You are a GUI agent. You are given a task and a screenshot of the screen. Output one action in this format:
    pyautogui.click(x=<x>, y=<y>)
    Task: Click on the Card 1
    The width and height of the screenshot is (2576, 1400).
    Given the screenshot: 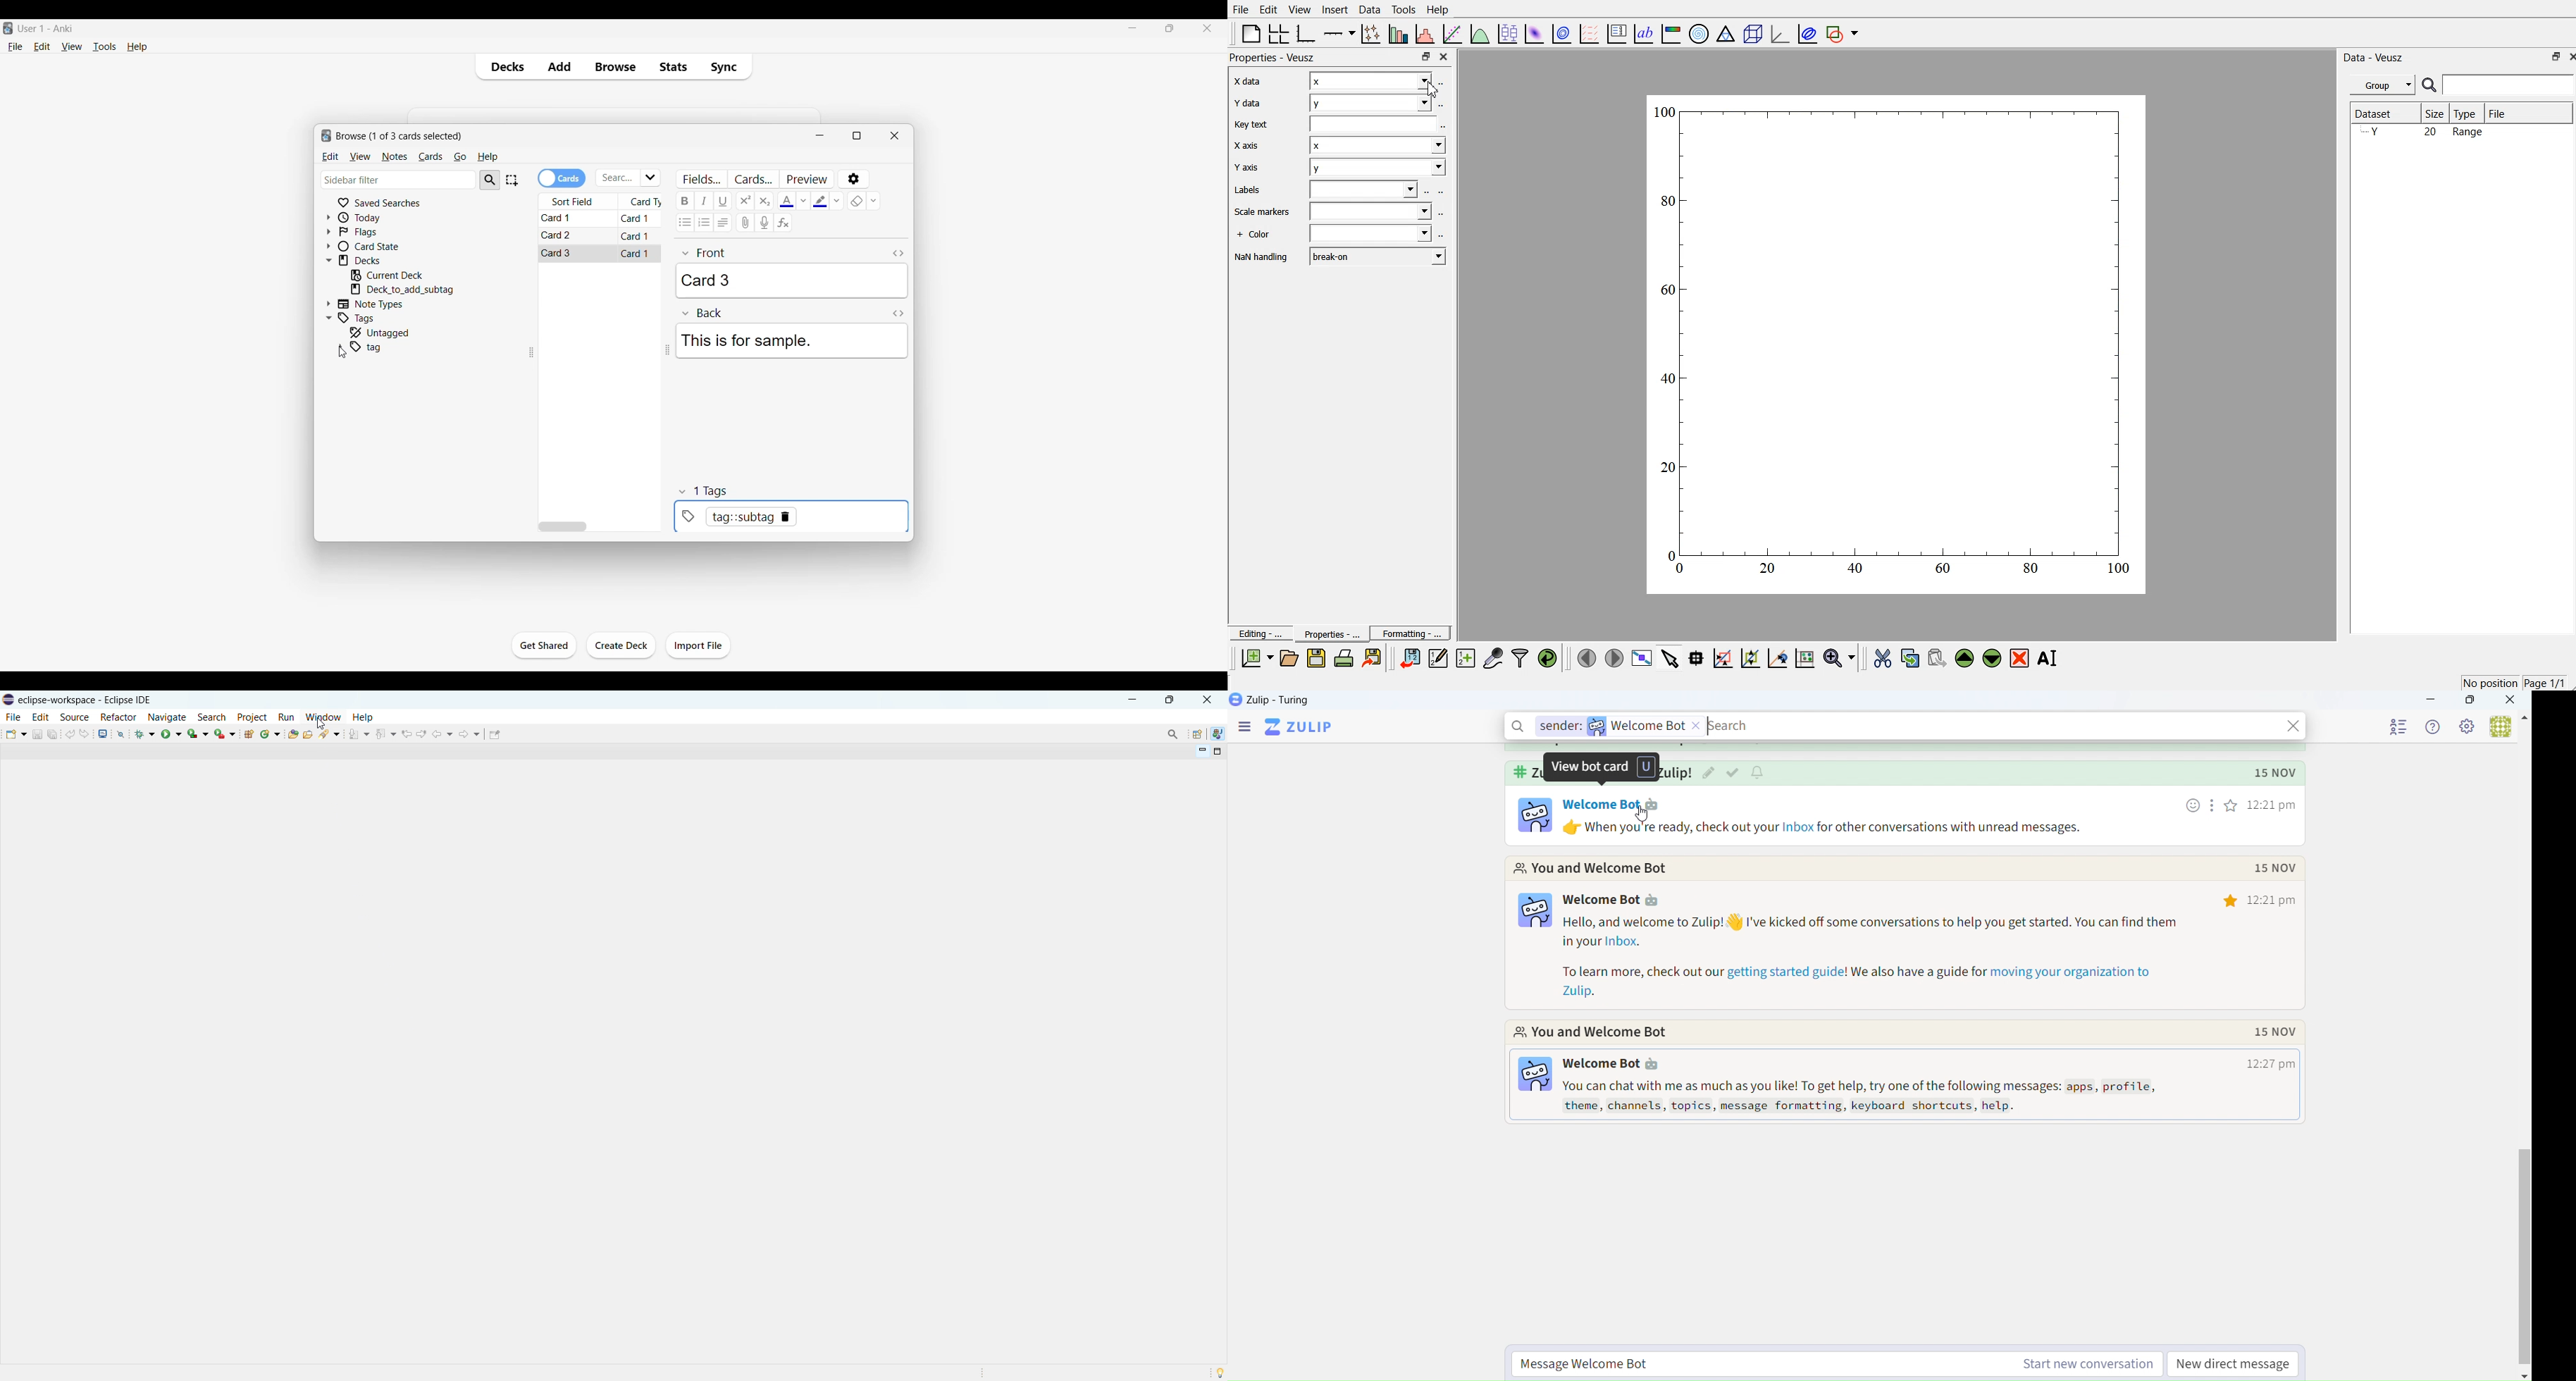 What is the action you would take?
    pyautogui.click(x=561, y=219)
    